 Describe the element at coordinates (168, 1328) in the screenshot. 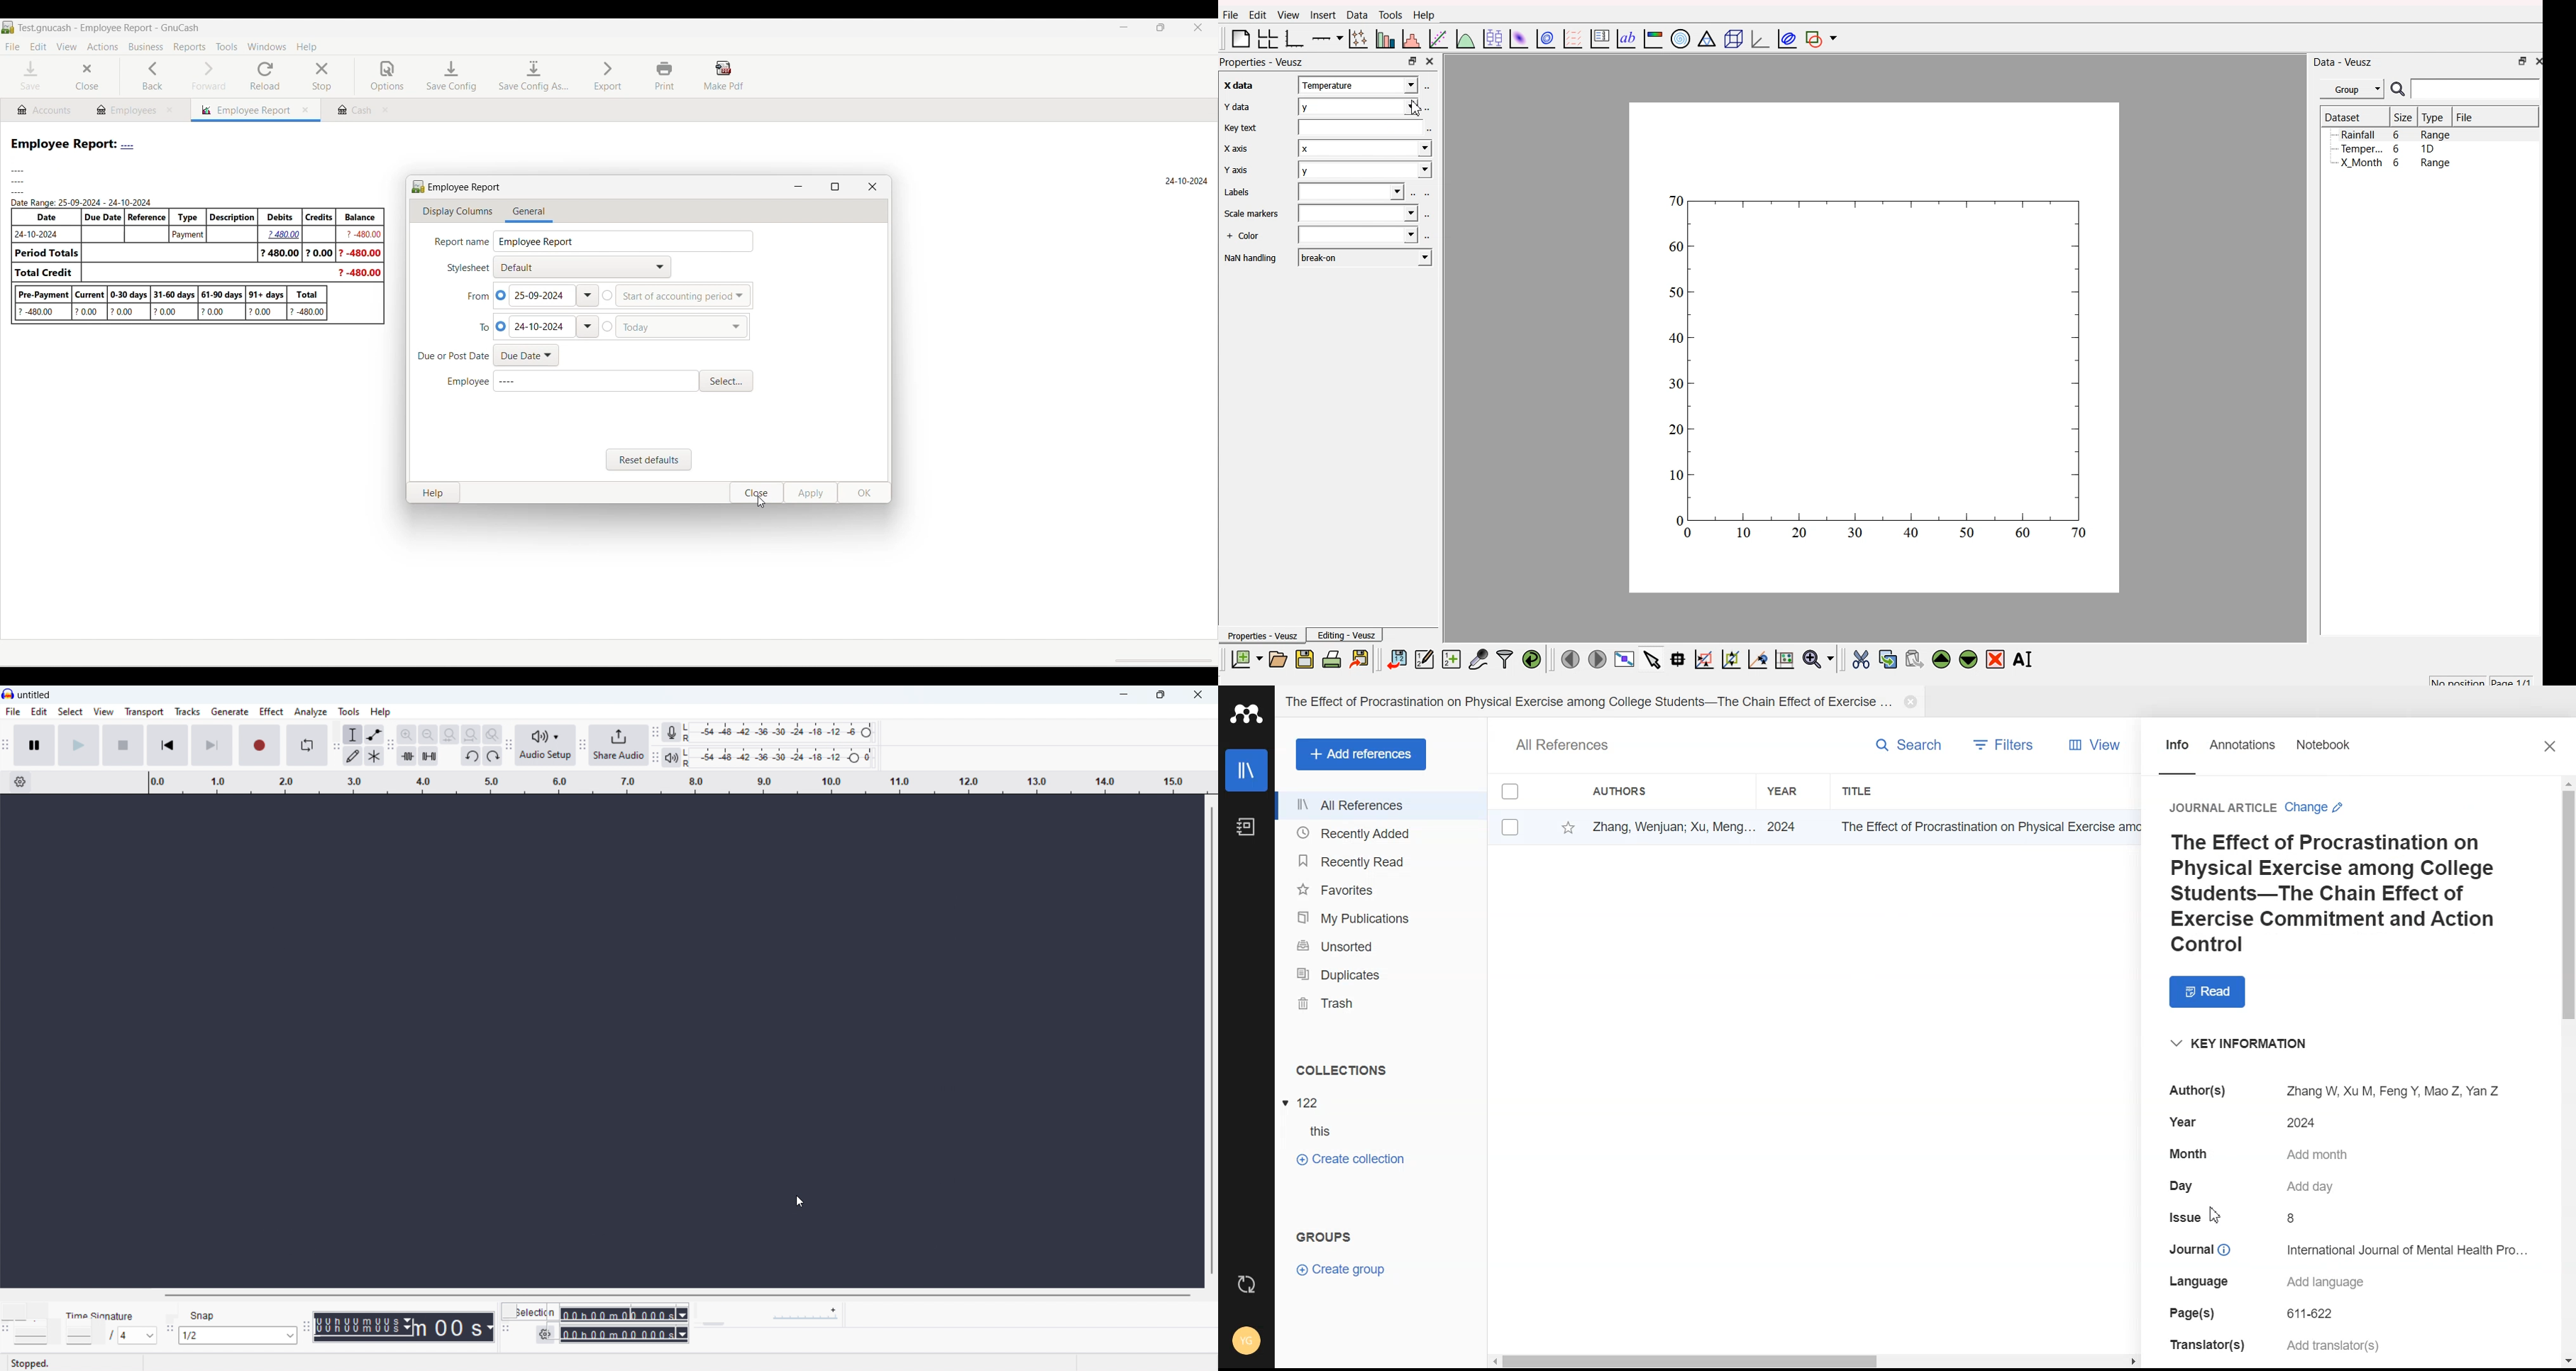

I see `snapping toolbar` at that location.